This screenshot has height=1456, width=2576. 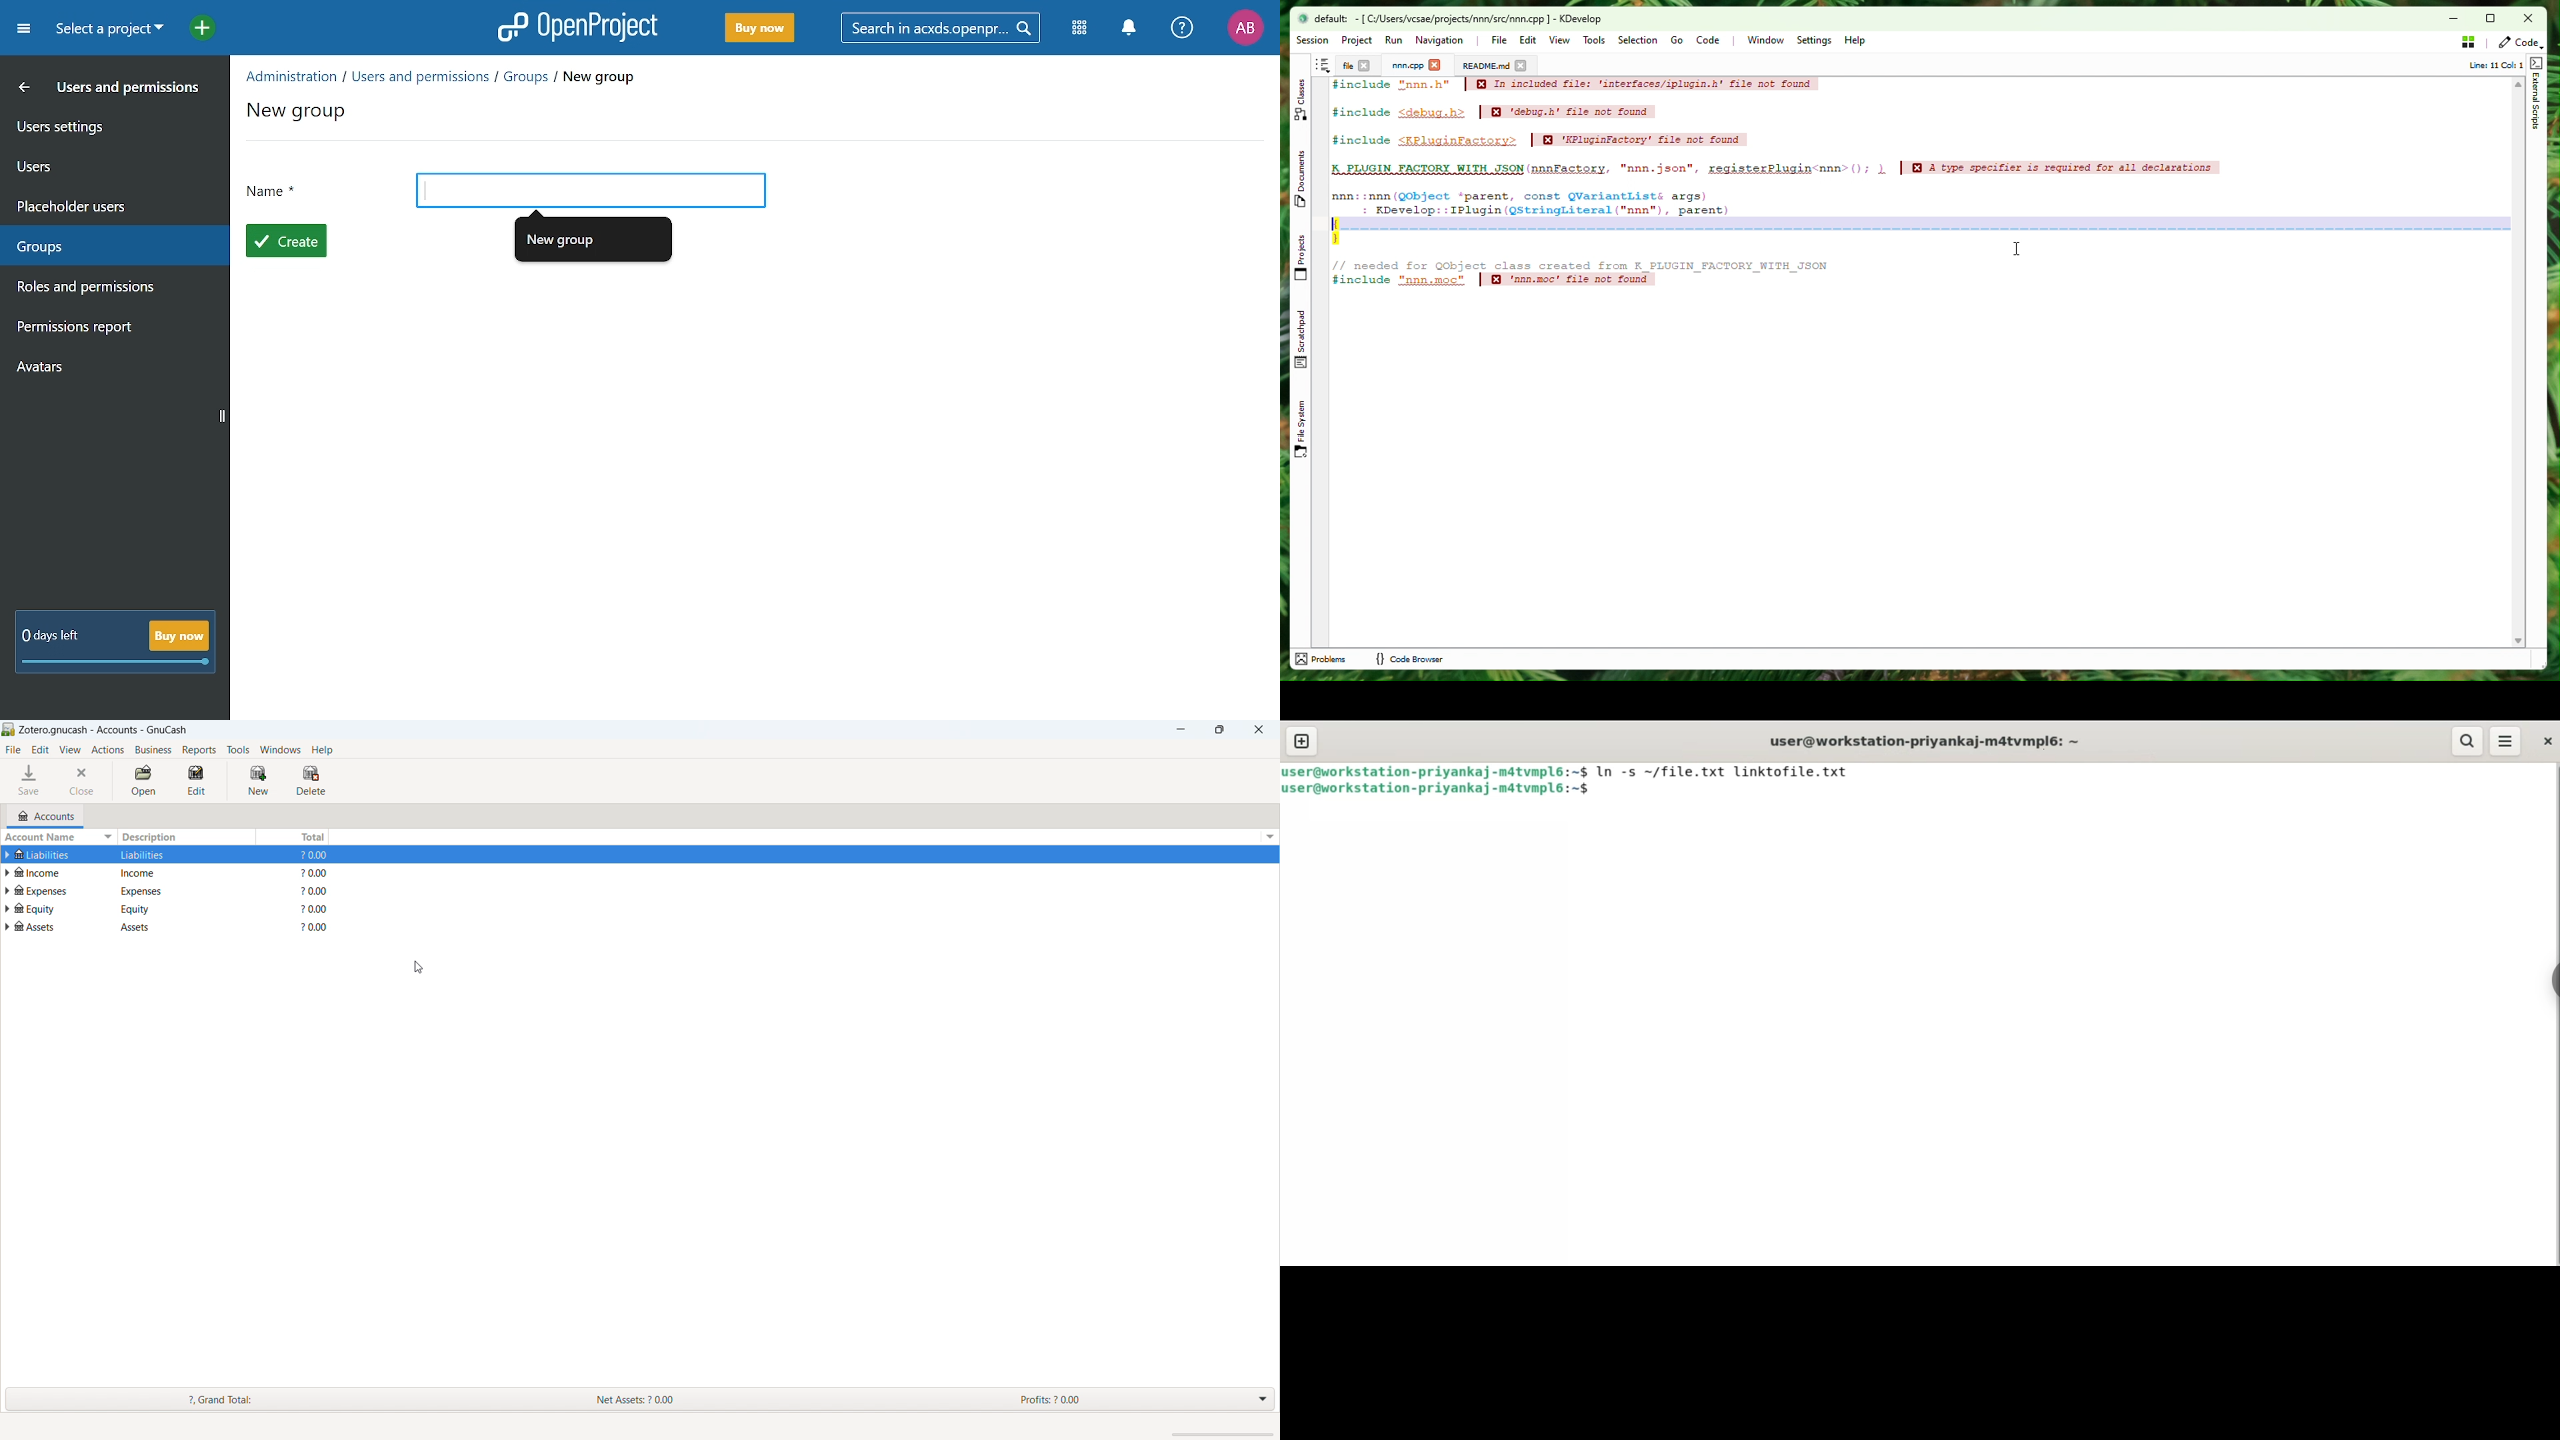 What do you see at coordinates (1779, 146) in the screenshot?
I see `Code` at bounding box center [1779, 146].